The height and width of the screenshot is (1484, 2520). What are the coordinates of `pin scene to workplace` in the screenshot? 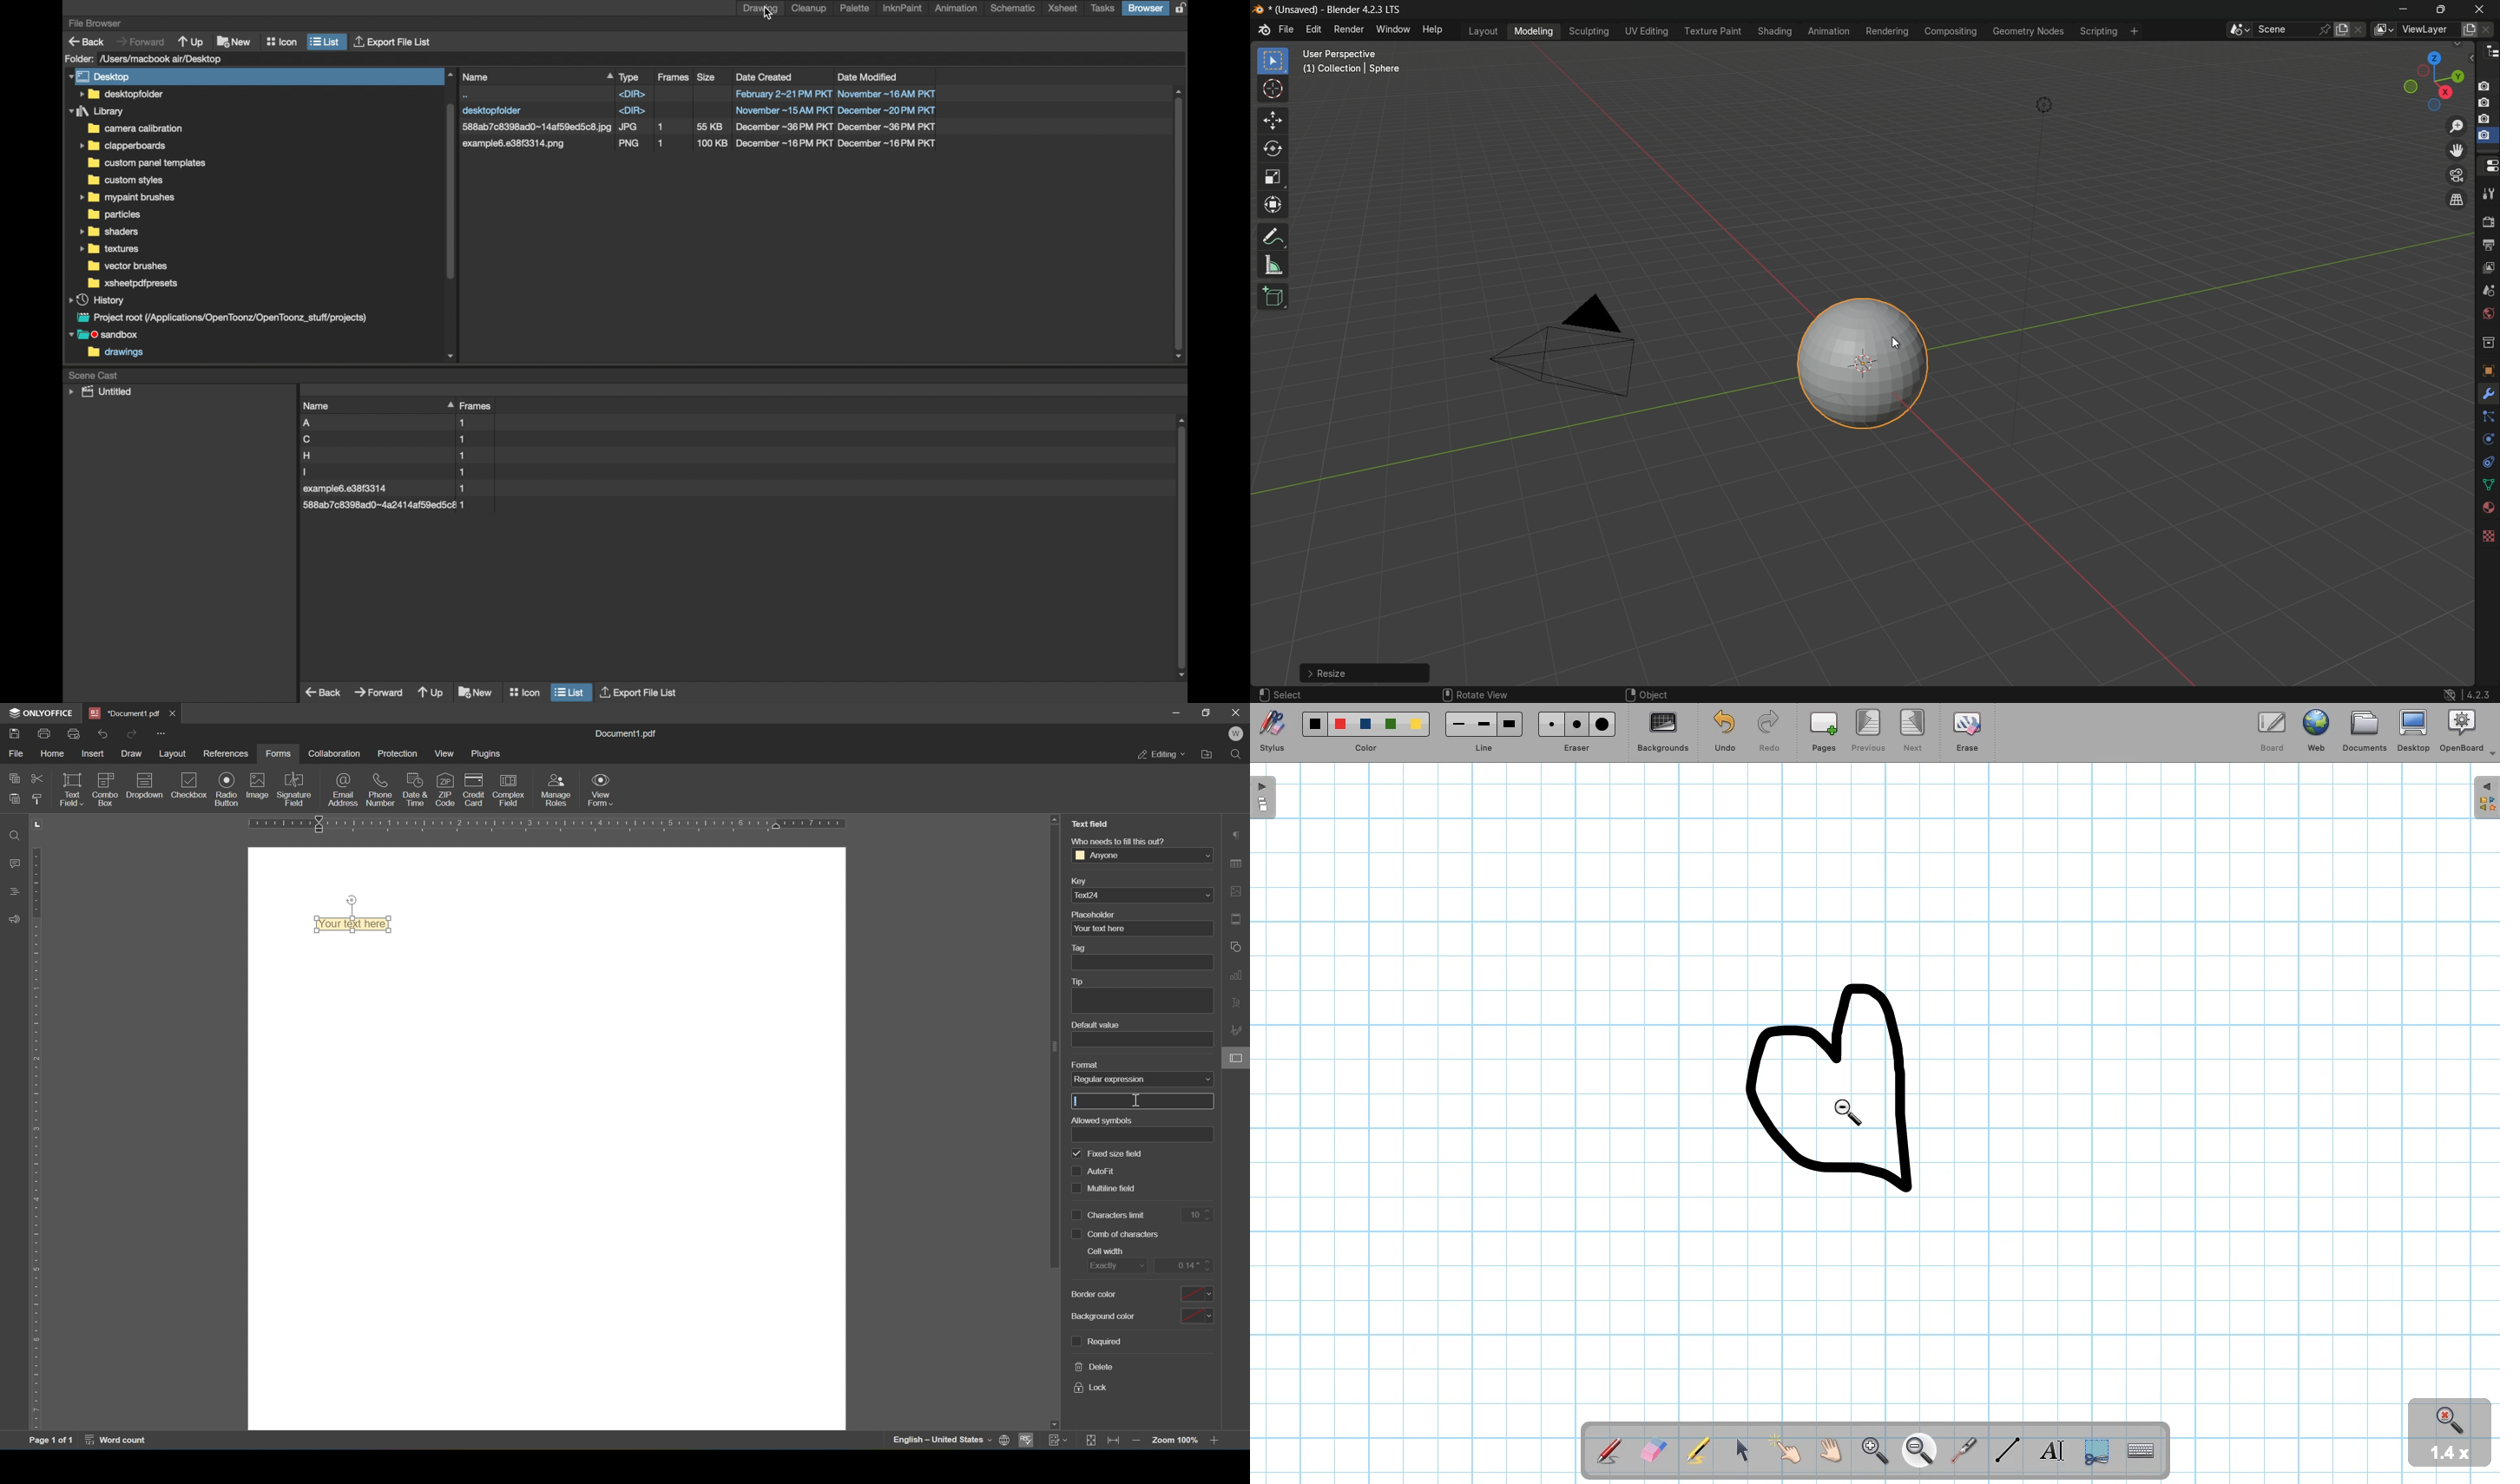 It's located at (2326, 28).